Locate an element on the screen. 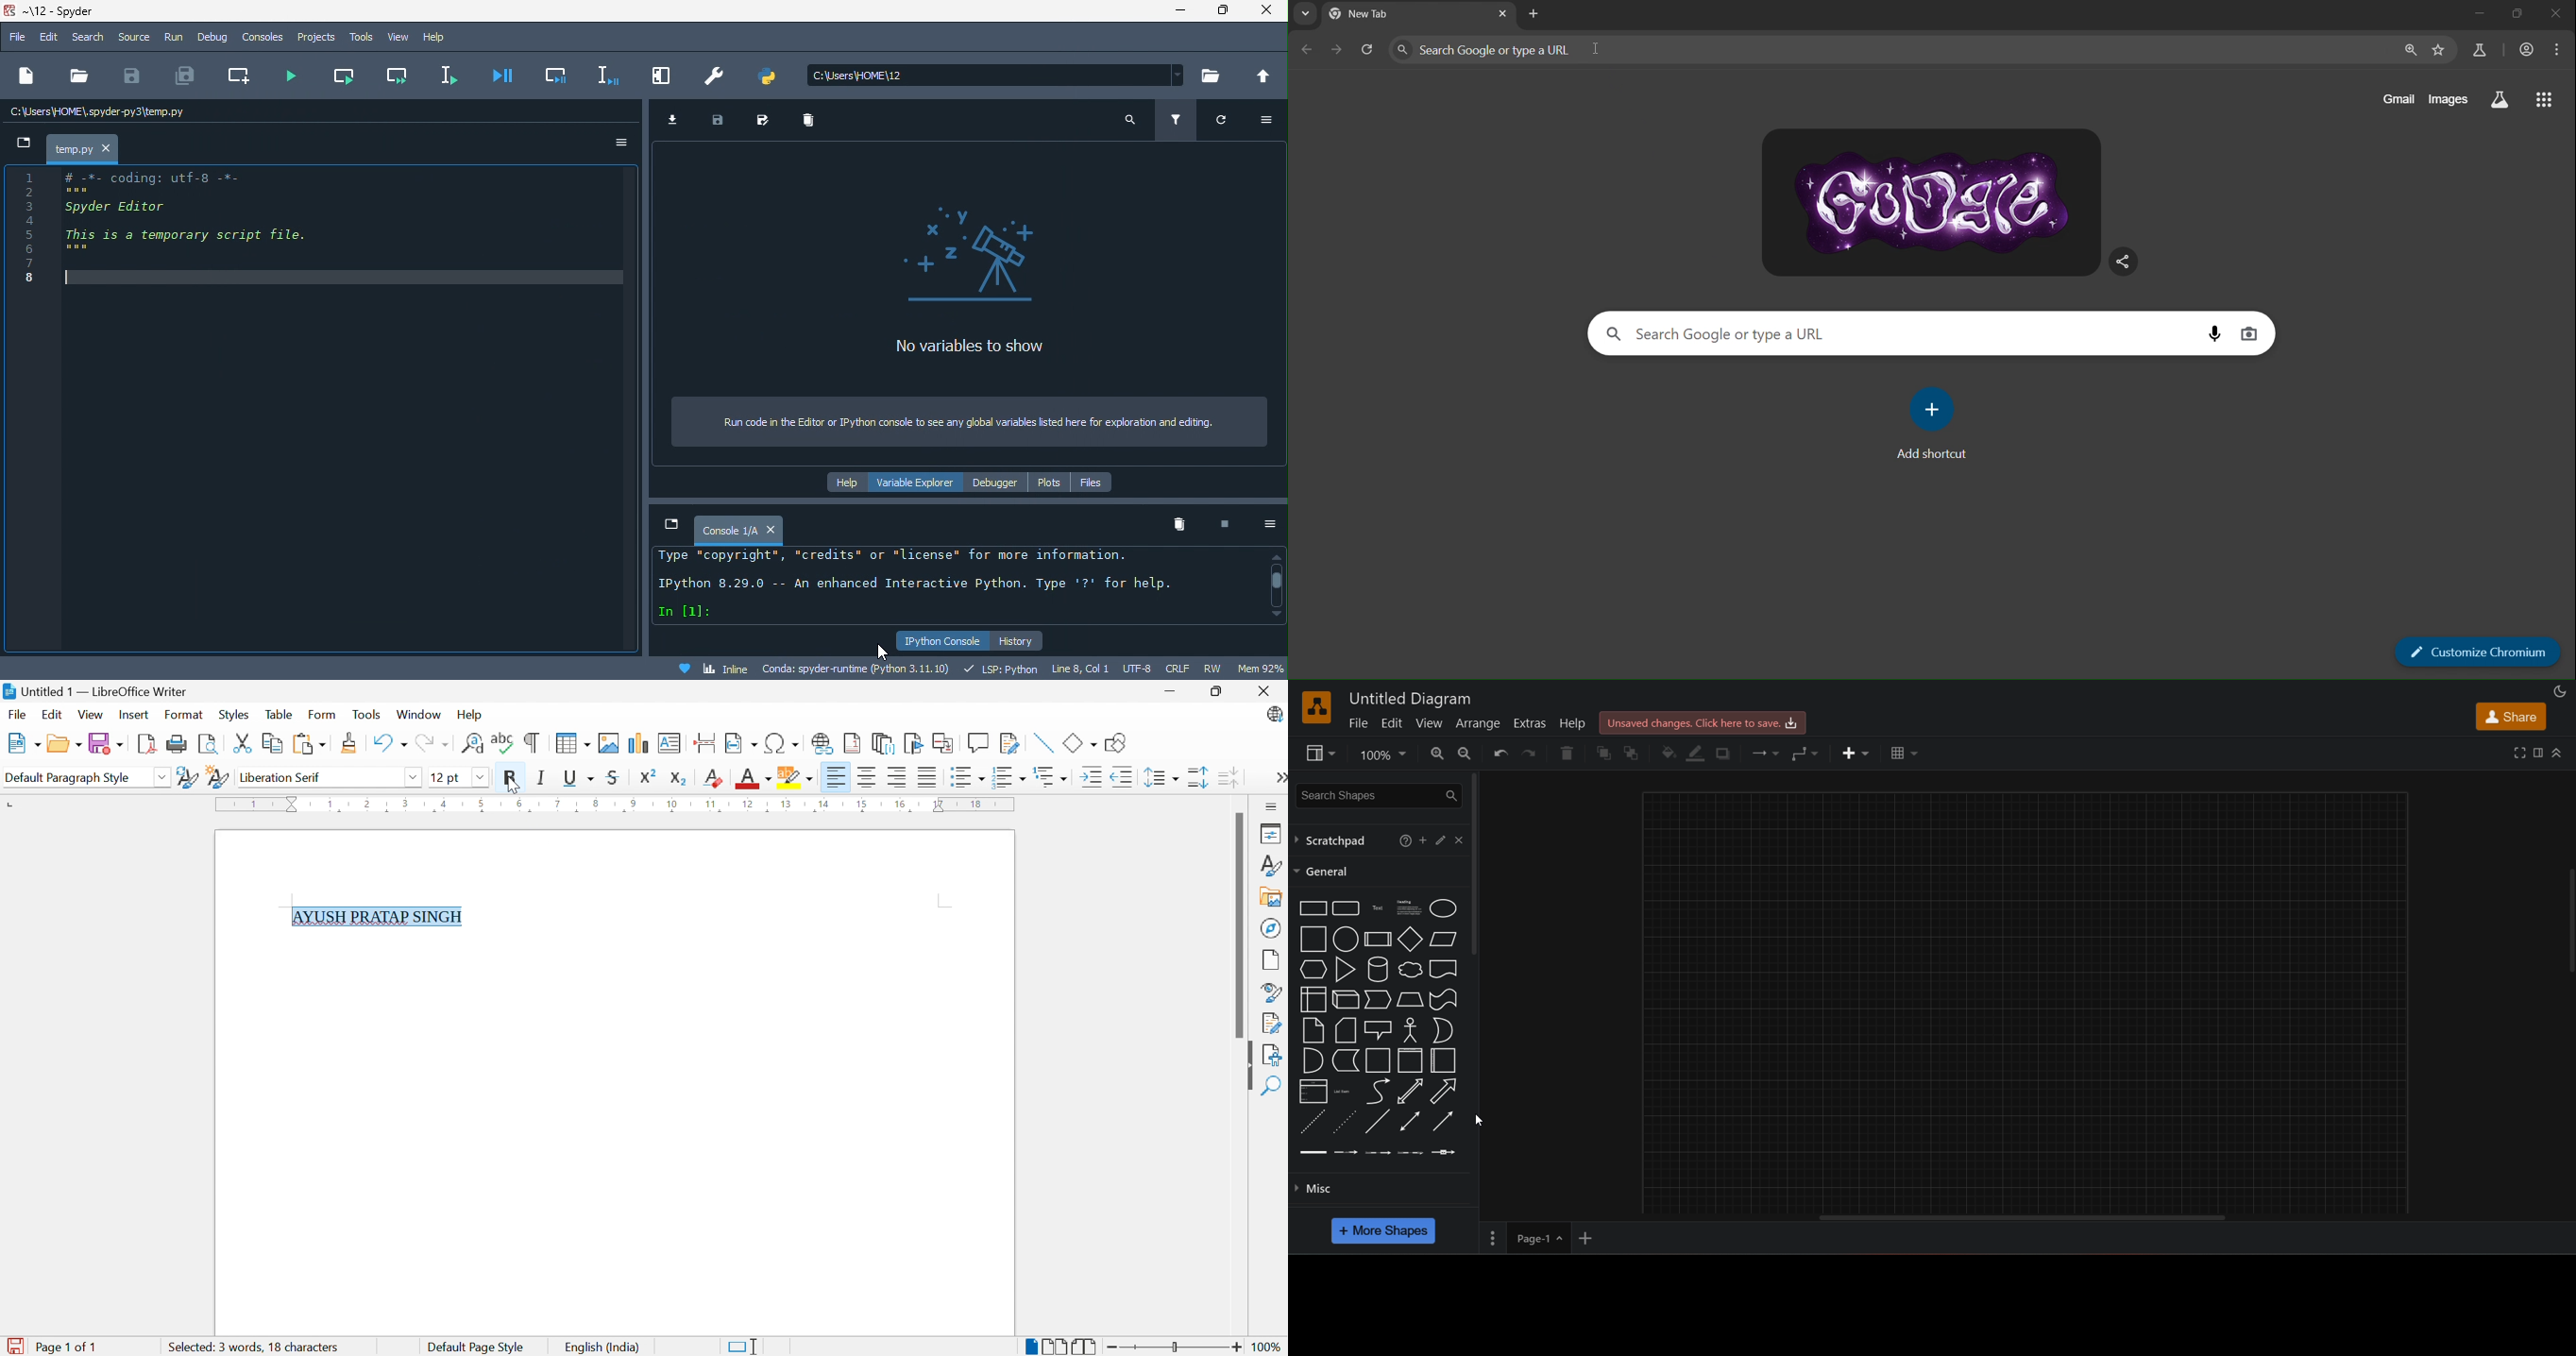 Image resolution: width=2576 pixels, height=1372 pixels. curve is located at coordinates (1378, 1091).